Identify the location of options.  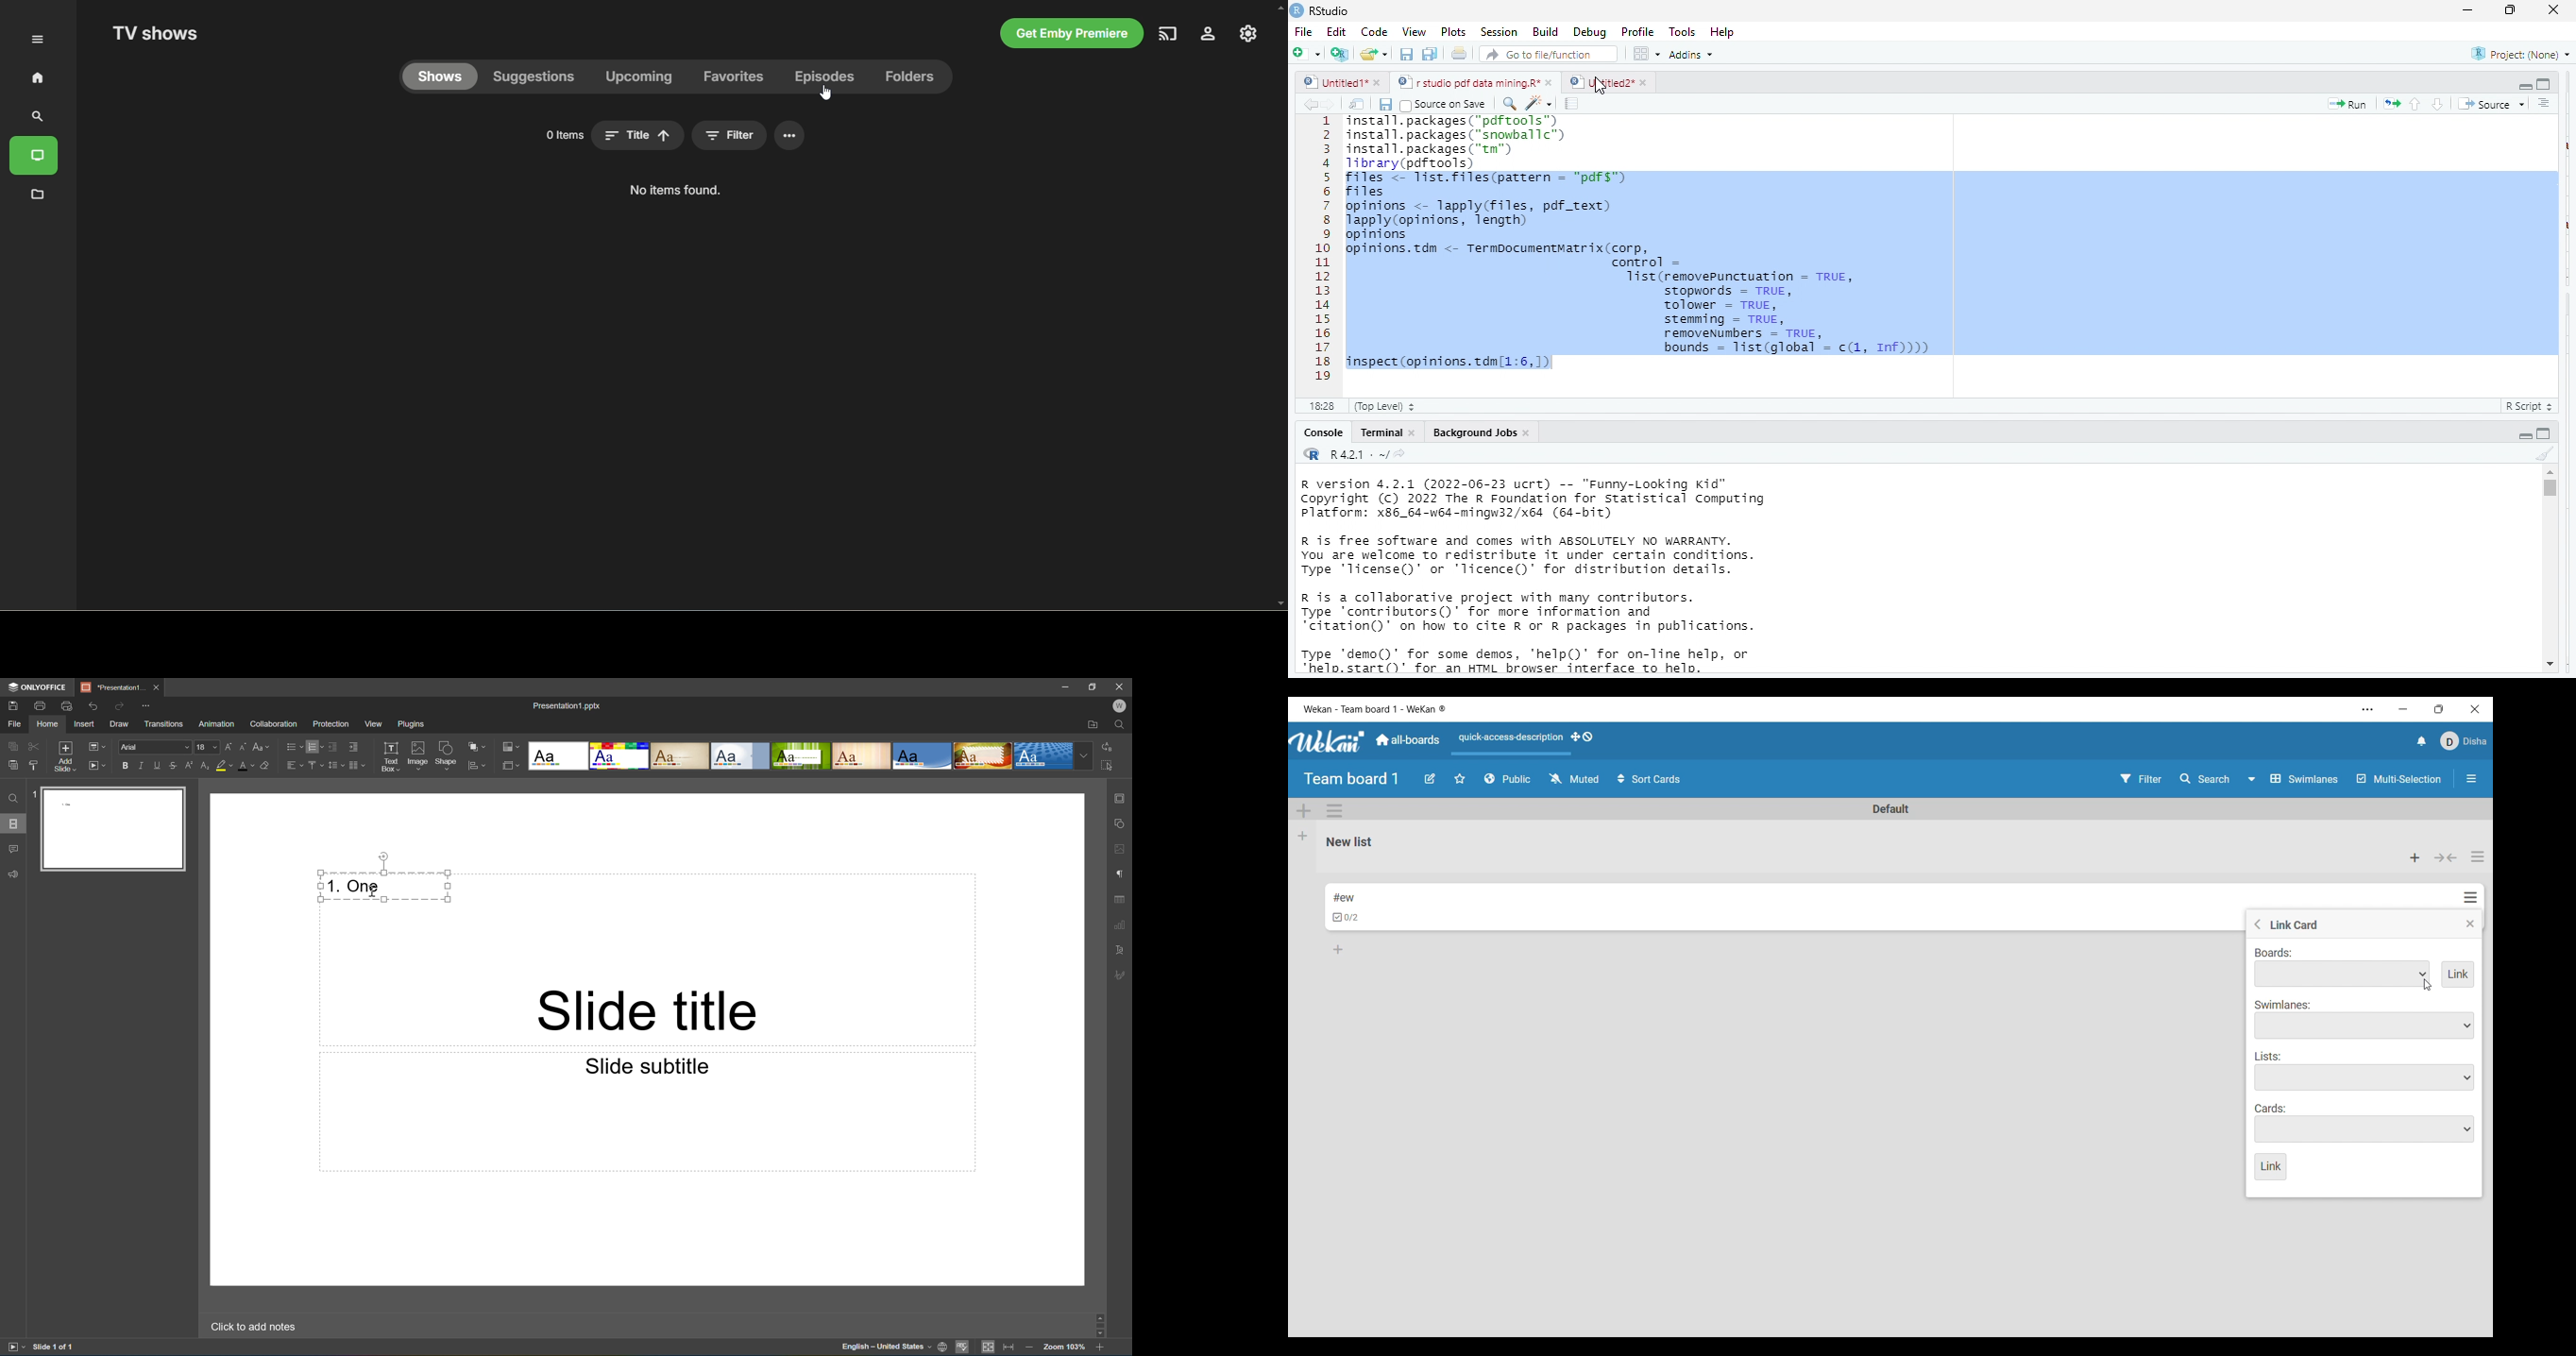
(1648, 53).